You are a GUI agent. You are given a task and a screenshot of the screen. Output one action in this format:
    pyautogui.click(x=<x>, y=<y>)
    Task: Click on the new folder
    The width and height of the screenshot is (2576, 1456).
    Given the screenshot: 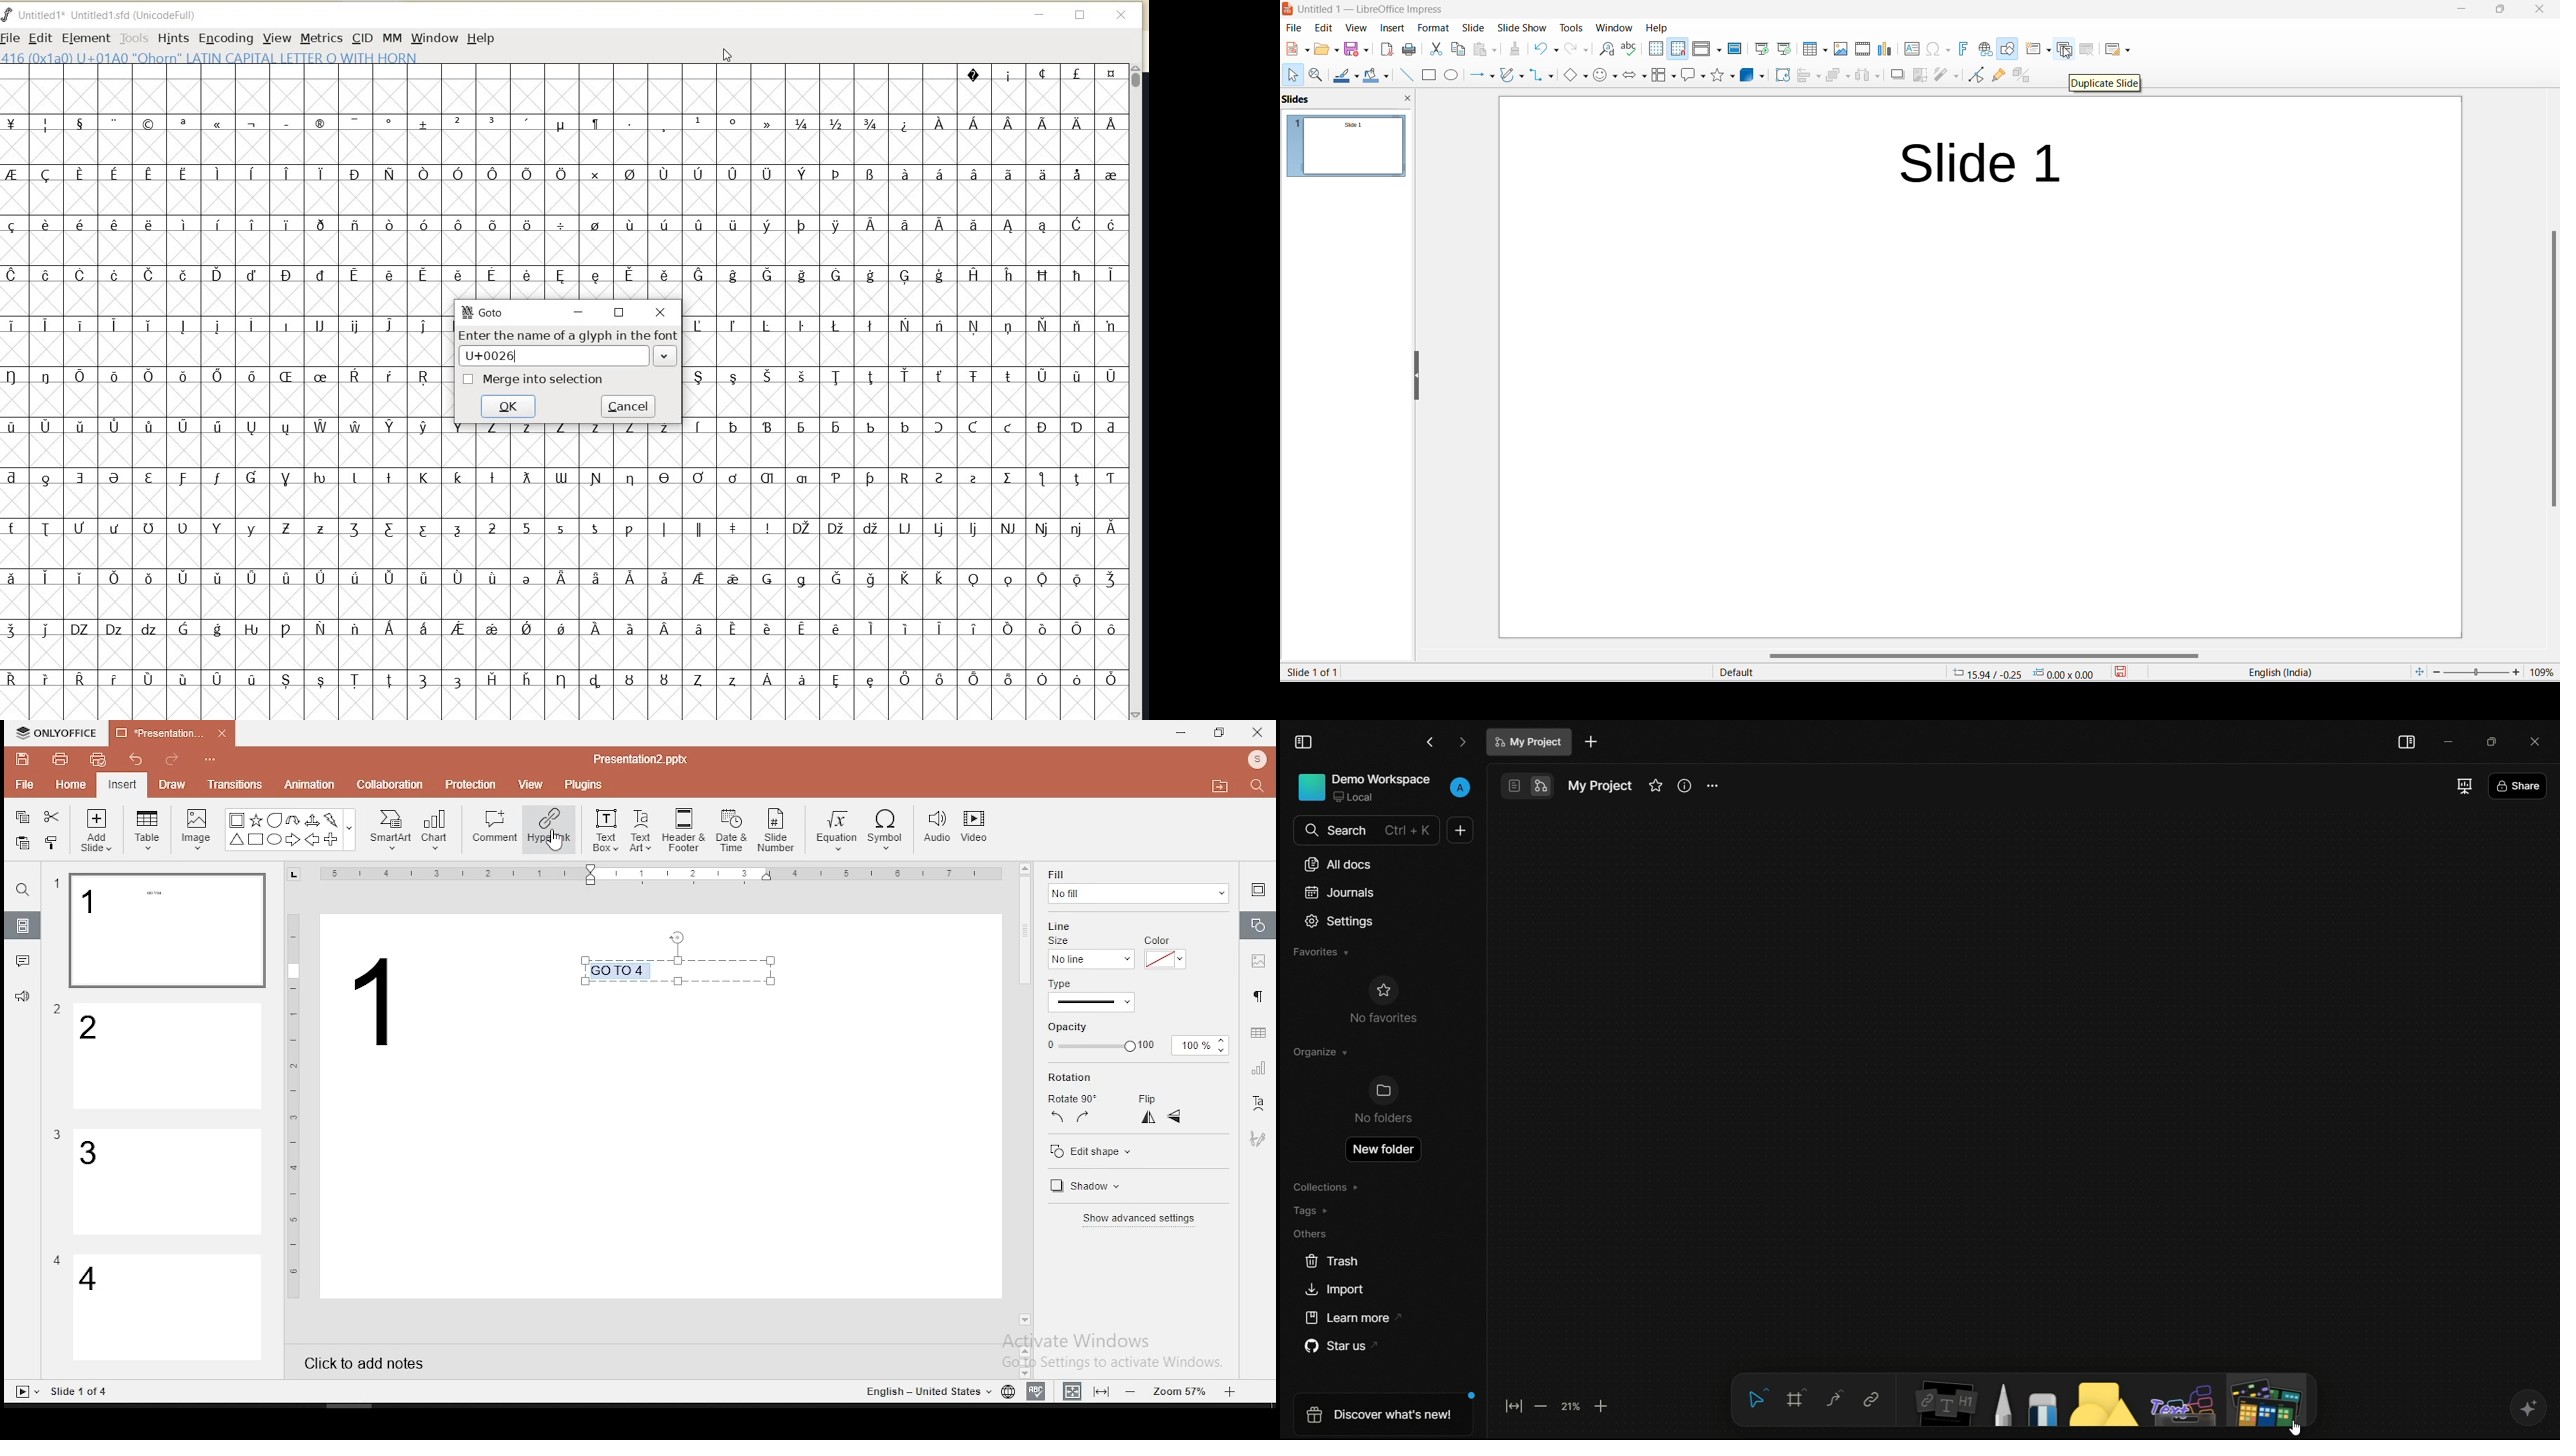 What is the action you would take?
    pyautogui.click(x=1385, y=1147)
    